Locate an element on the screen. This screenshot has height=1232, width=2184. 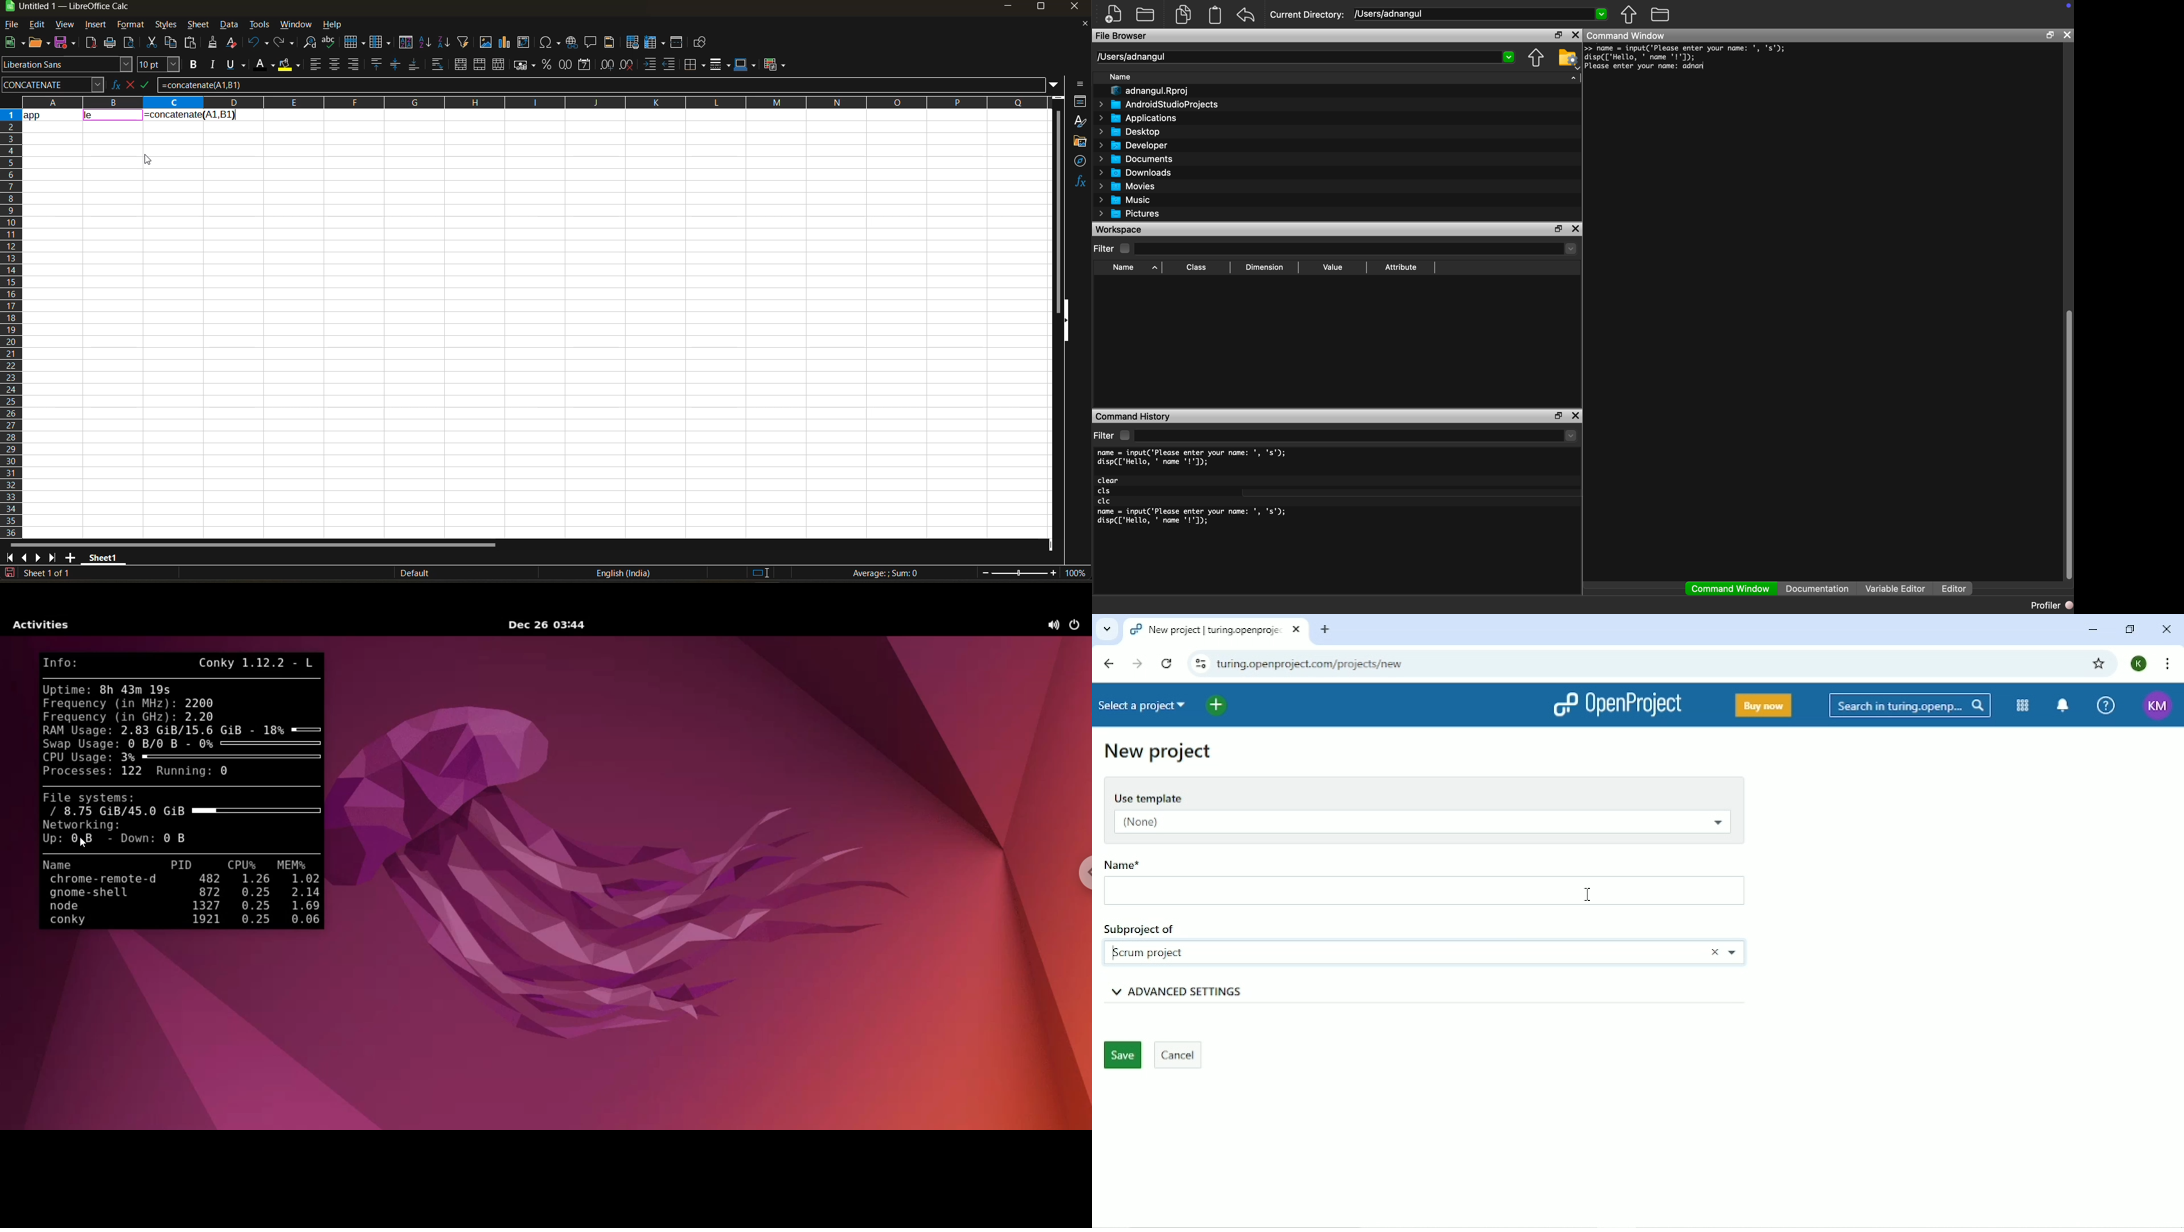
select function is located at coordinates (133, 84).